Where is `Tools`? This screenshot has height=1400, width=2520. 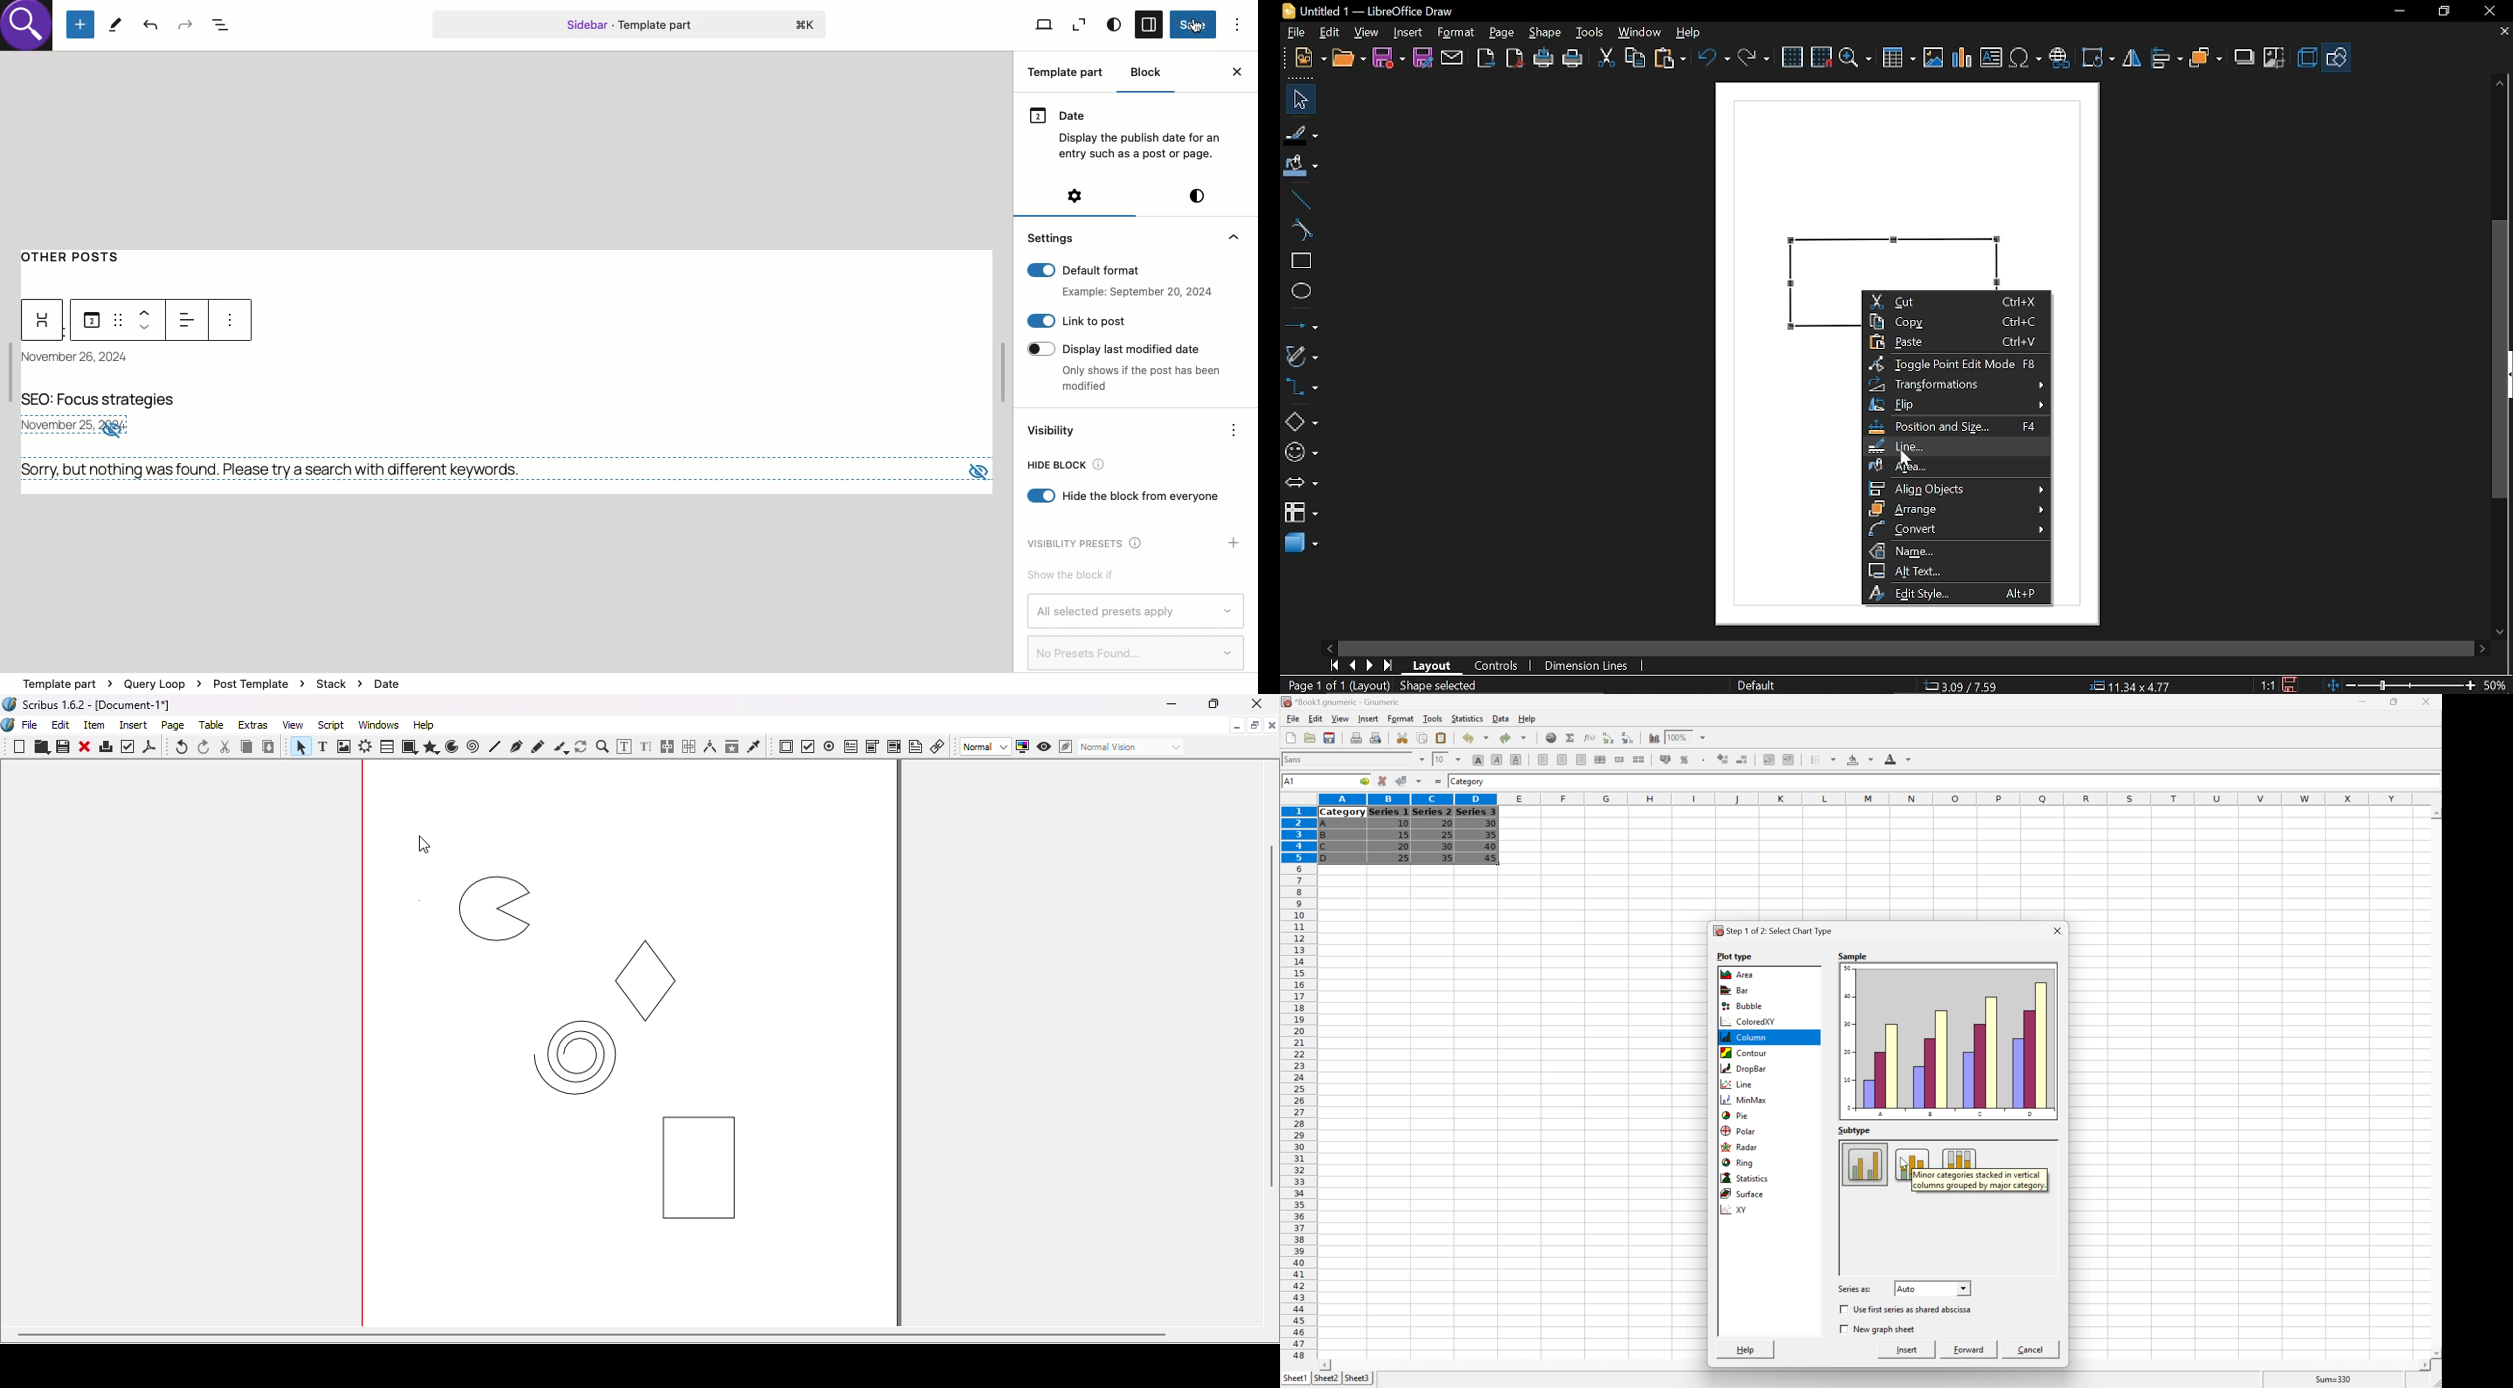 Tools is located at coordinates (115, 24).